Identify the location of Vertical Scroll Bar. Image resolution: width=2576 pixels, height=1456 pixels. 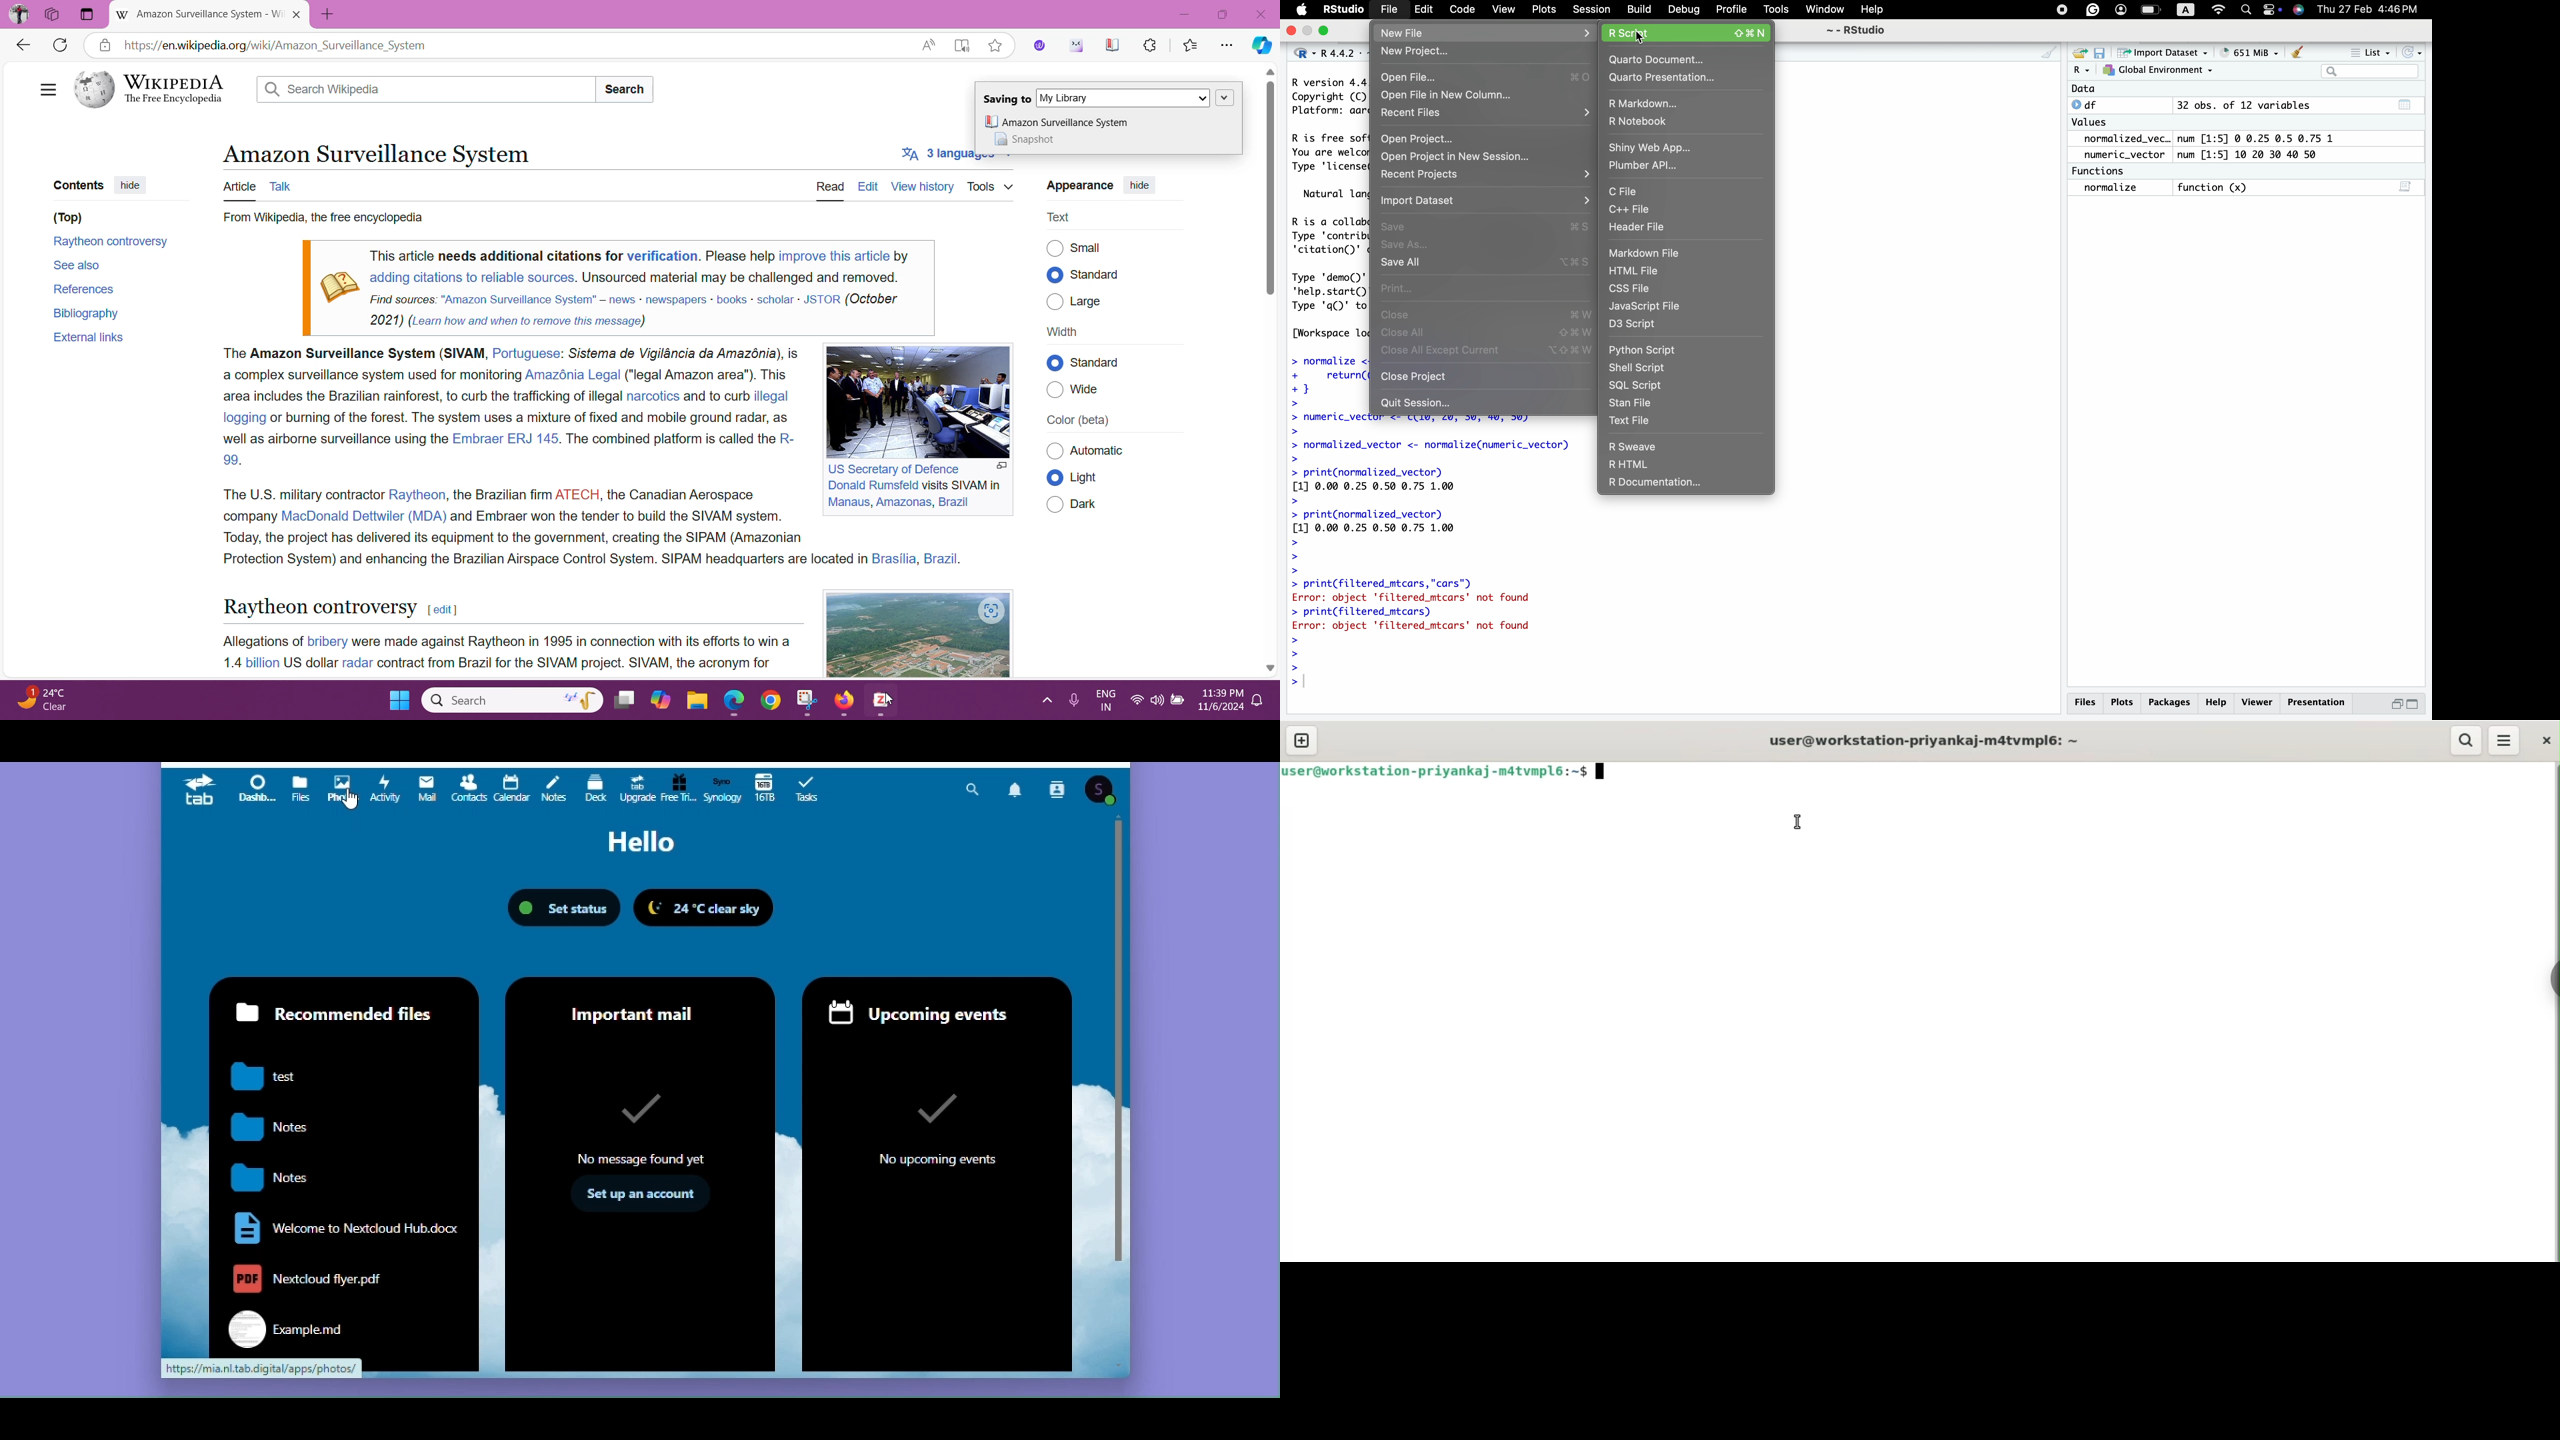
(1269, 370).